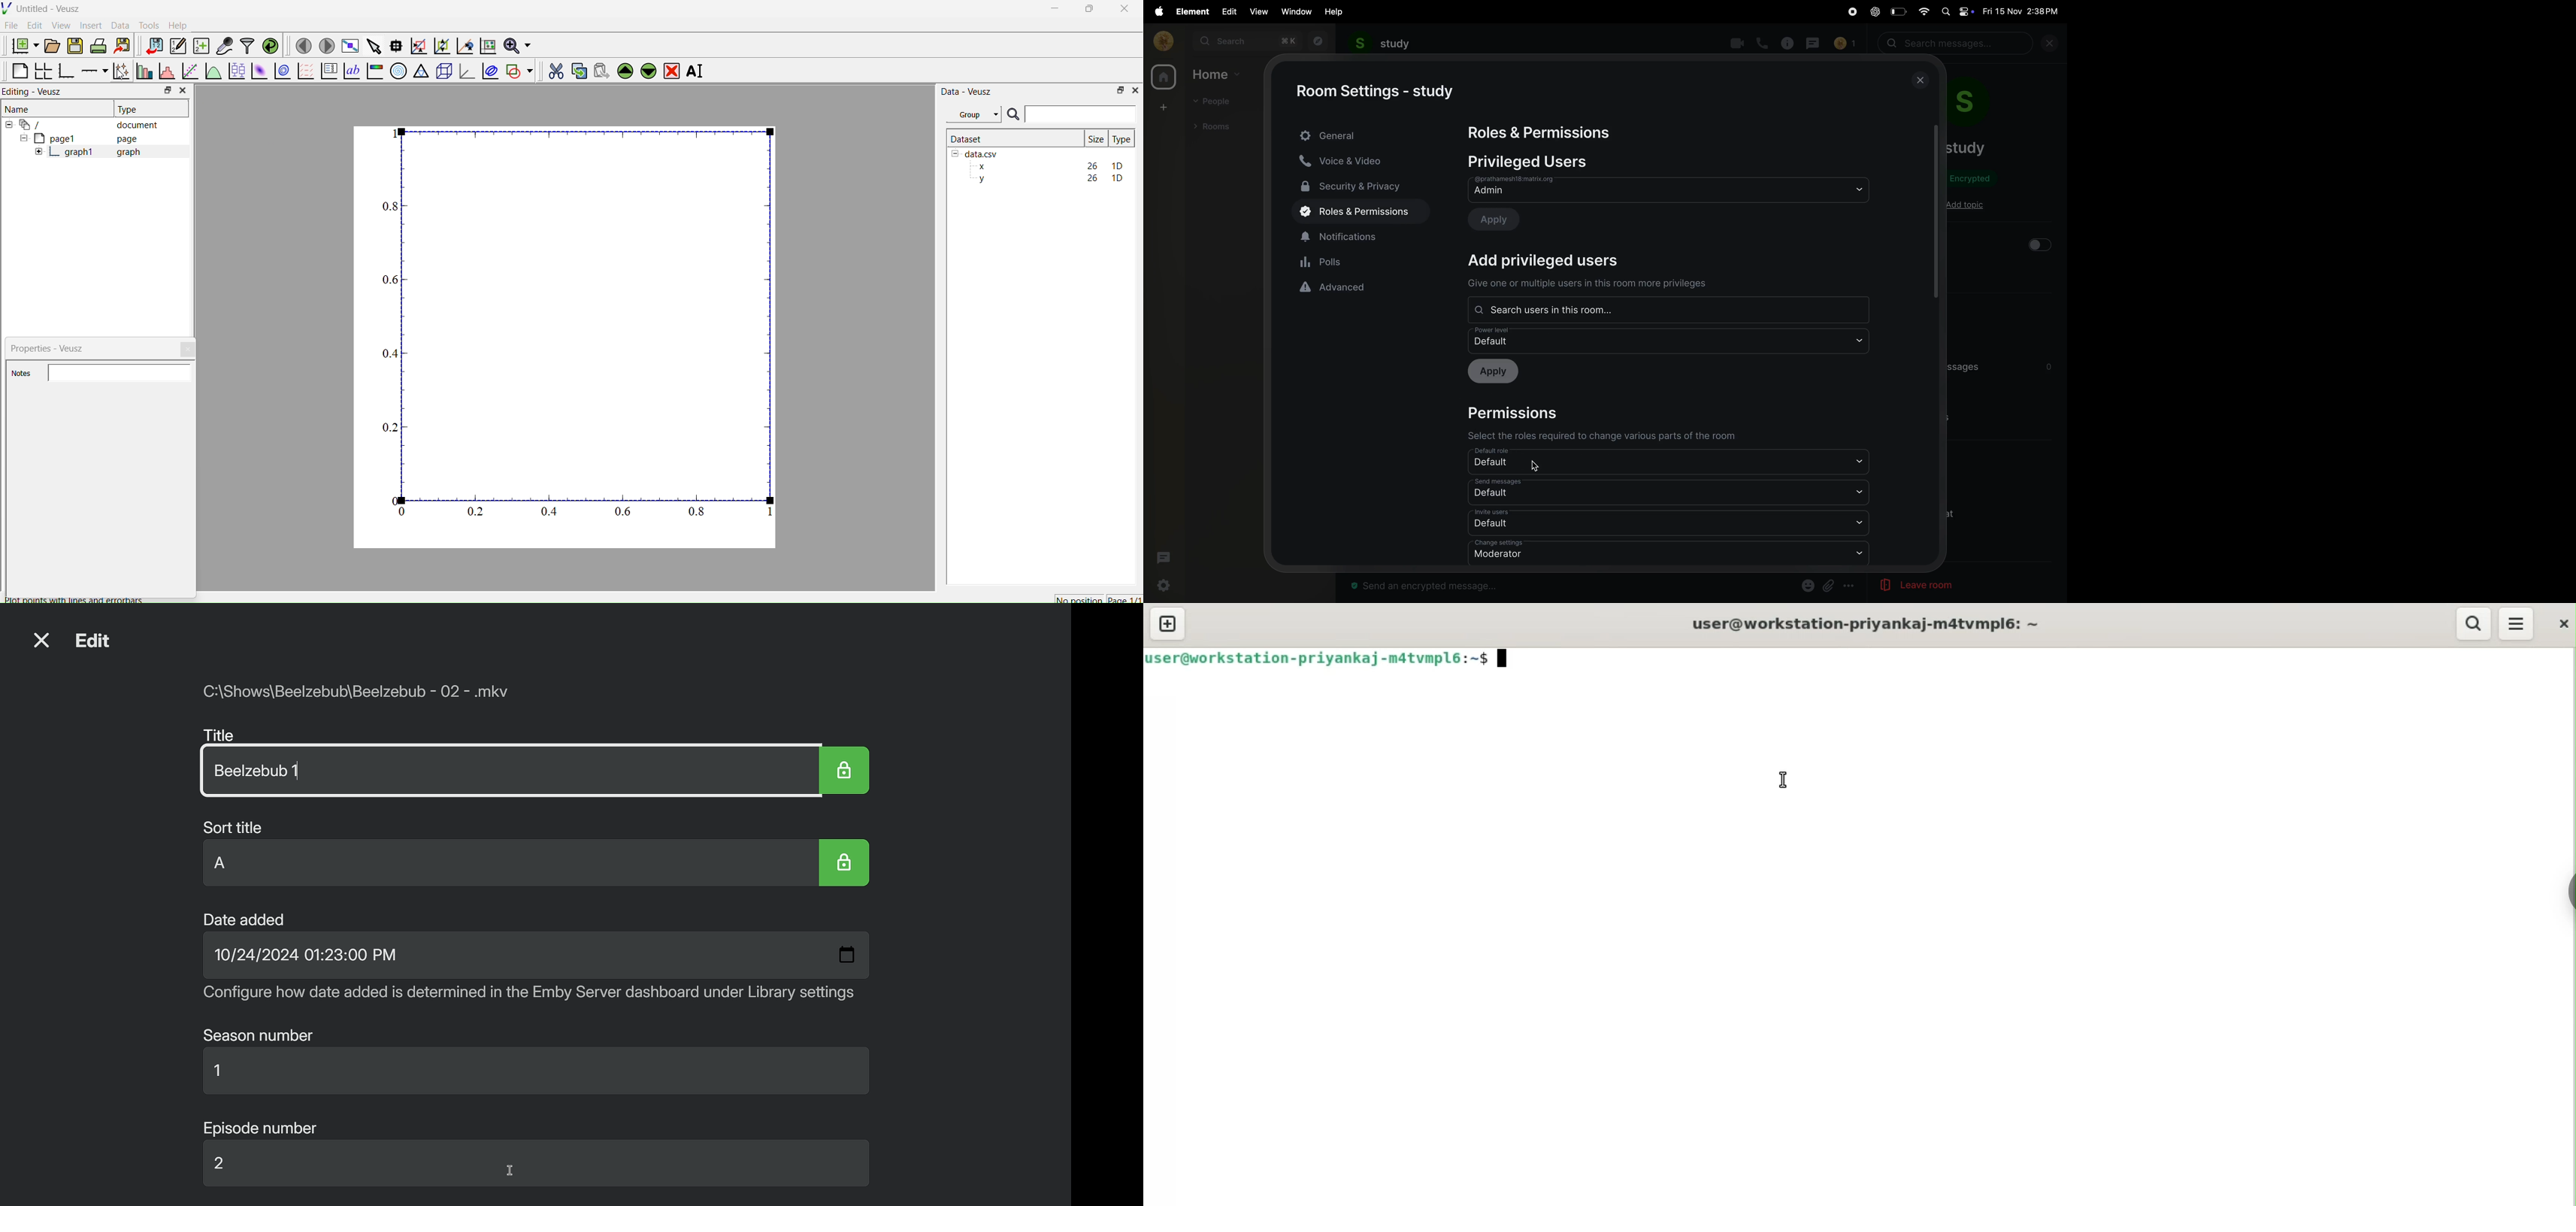 This screenshot has height=1232, width=2576. What do you see at coordinates (1906, 585) in the screenshot?
I see `leave room` at bounding box center [1906, 585].